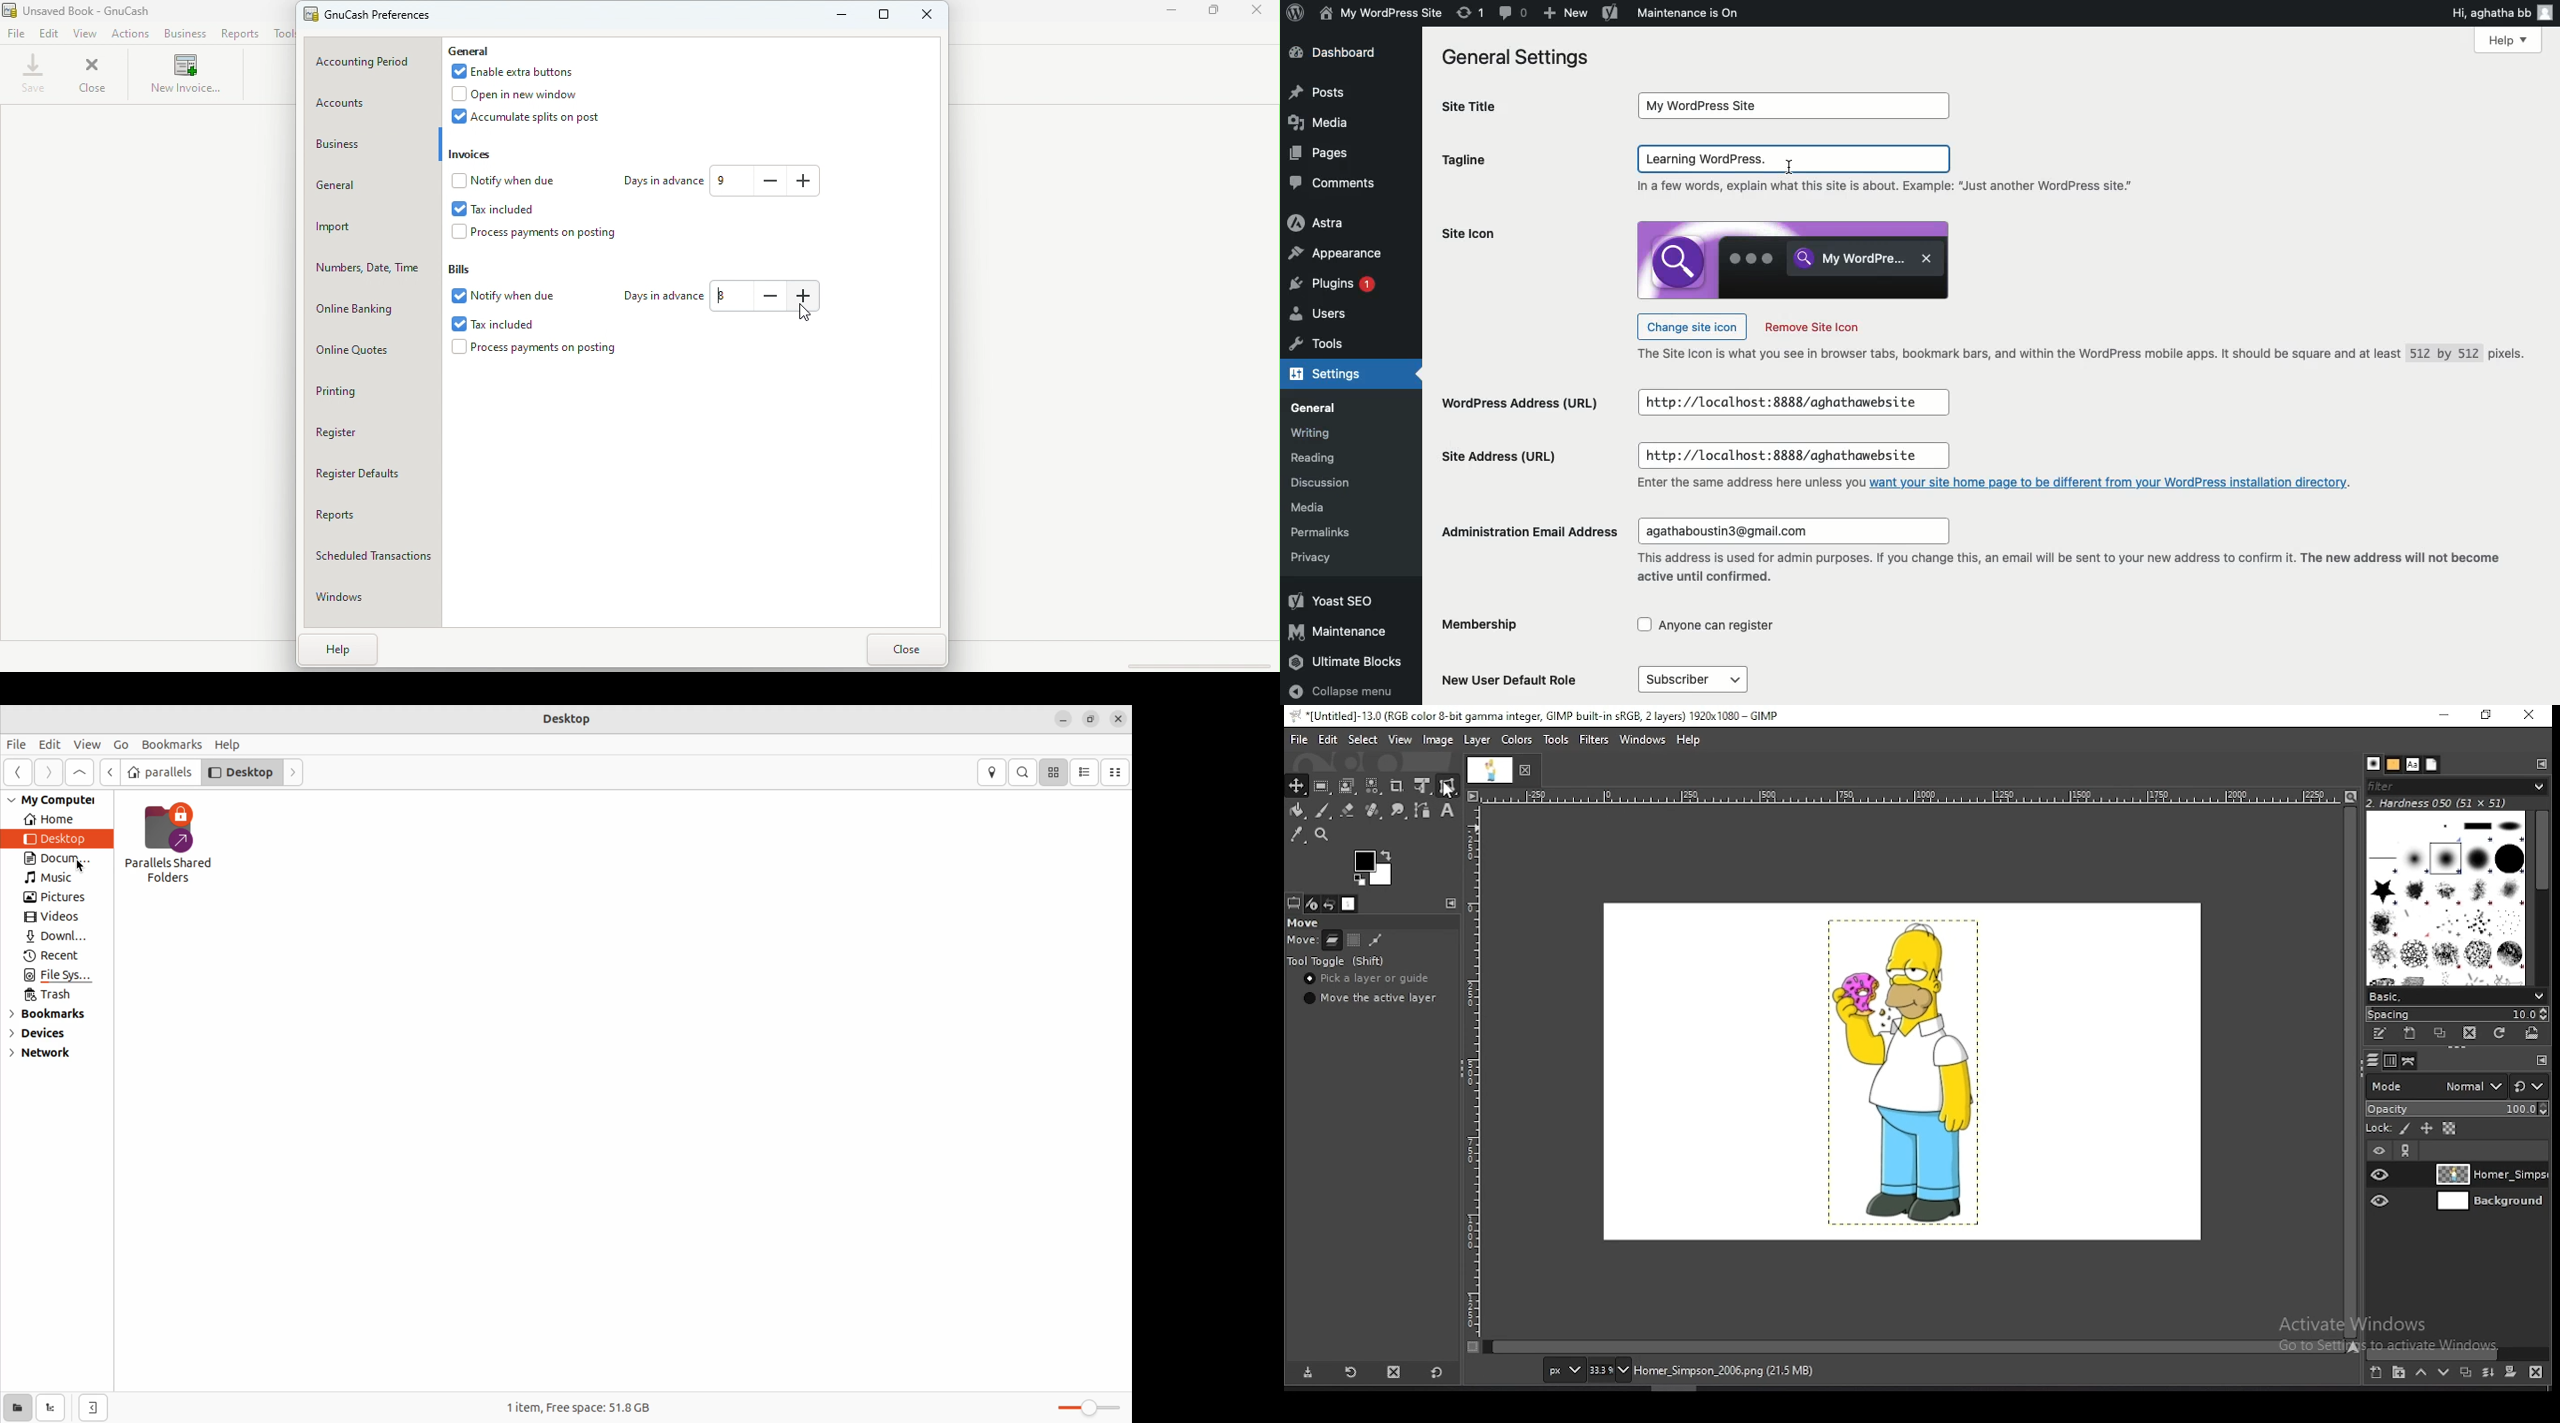 The image size is (2576, 1428). Describe the element at coordinates (807, 316) in the screenshot. I see `cursor` at that location.